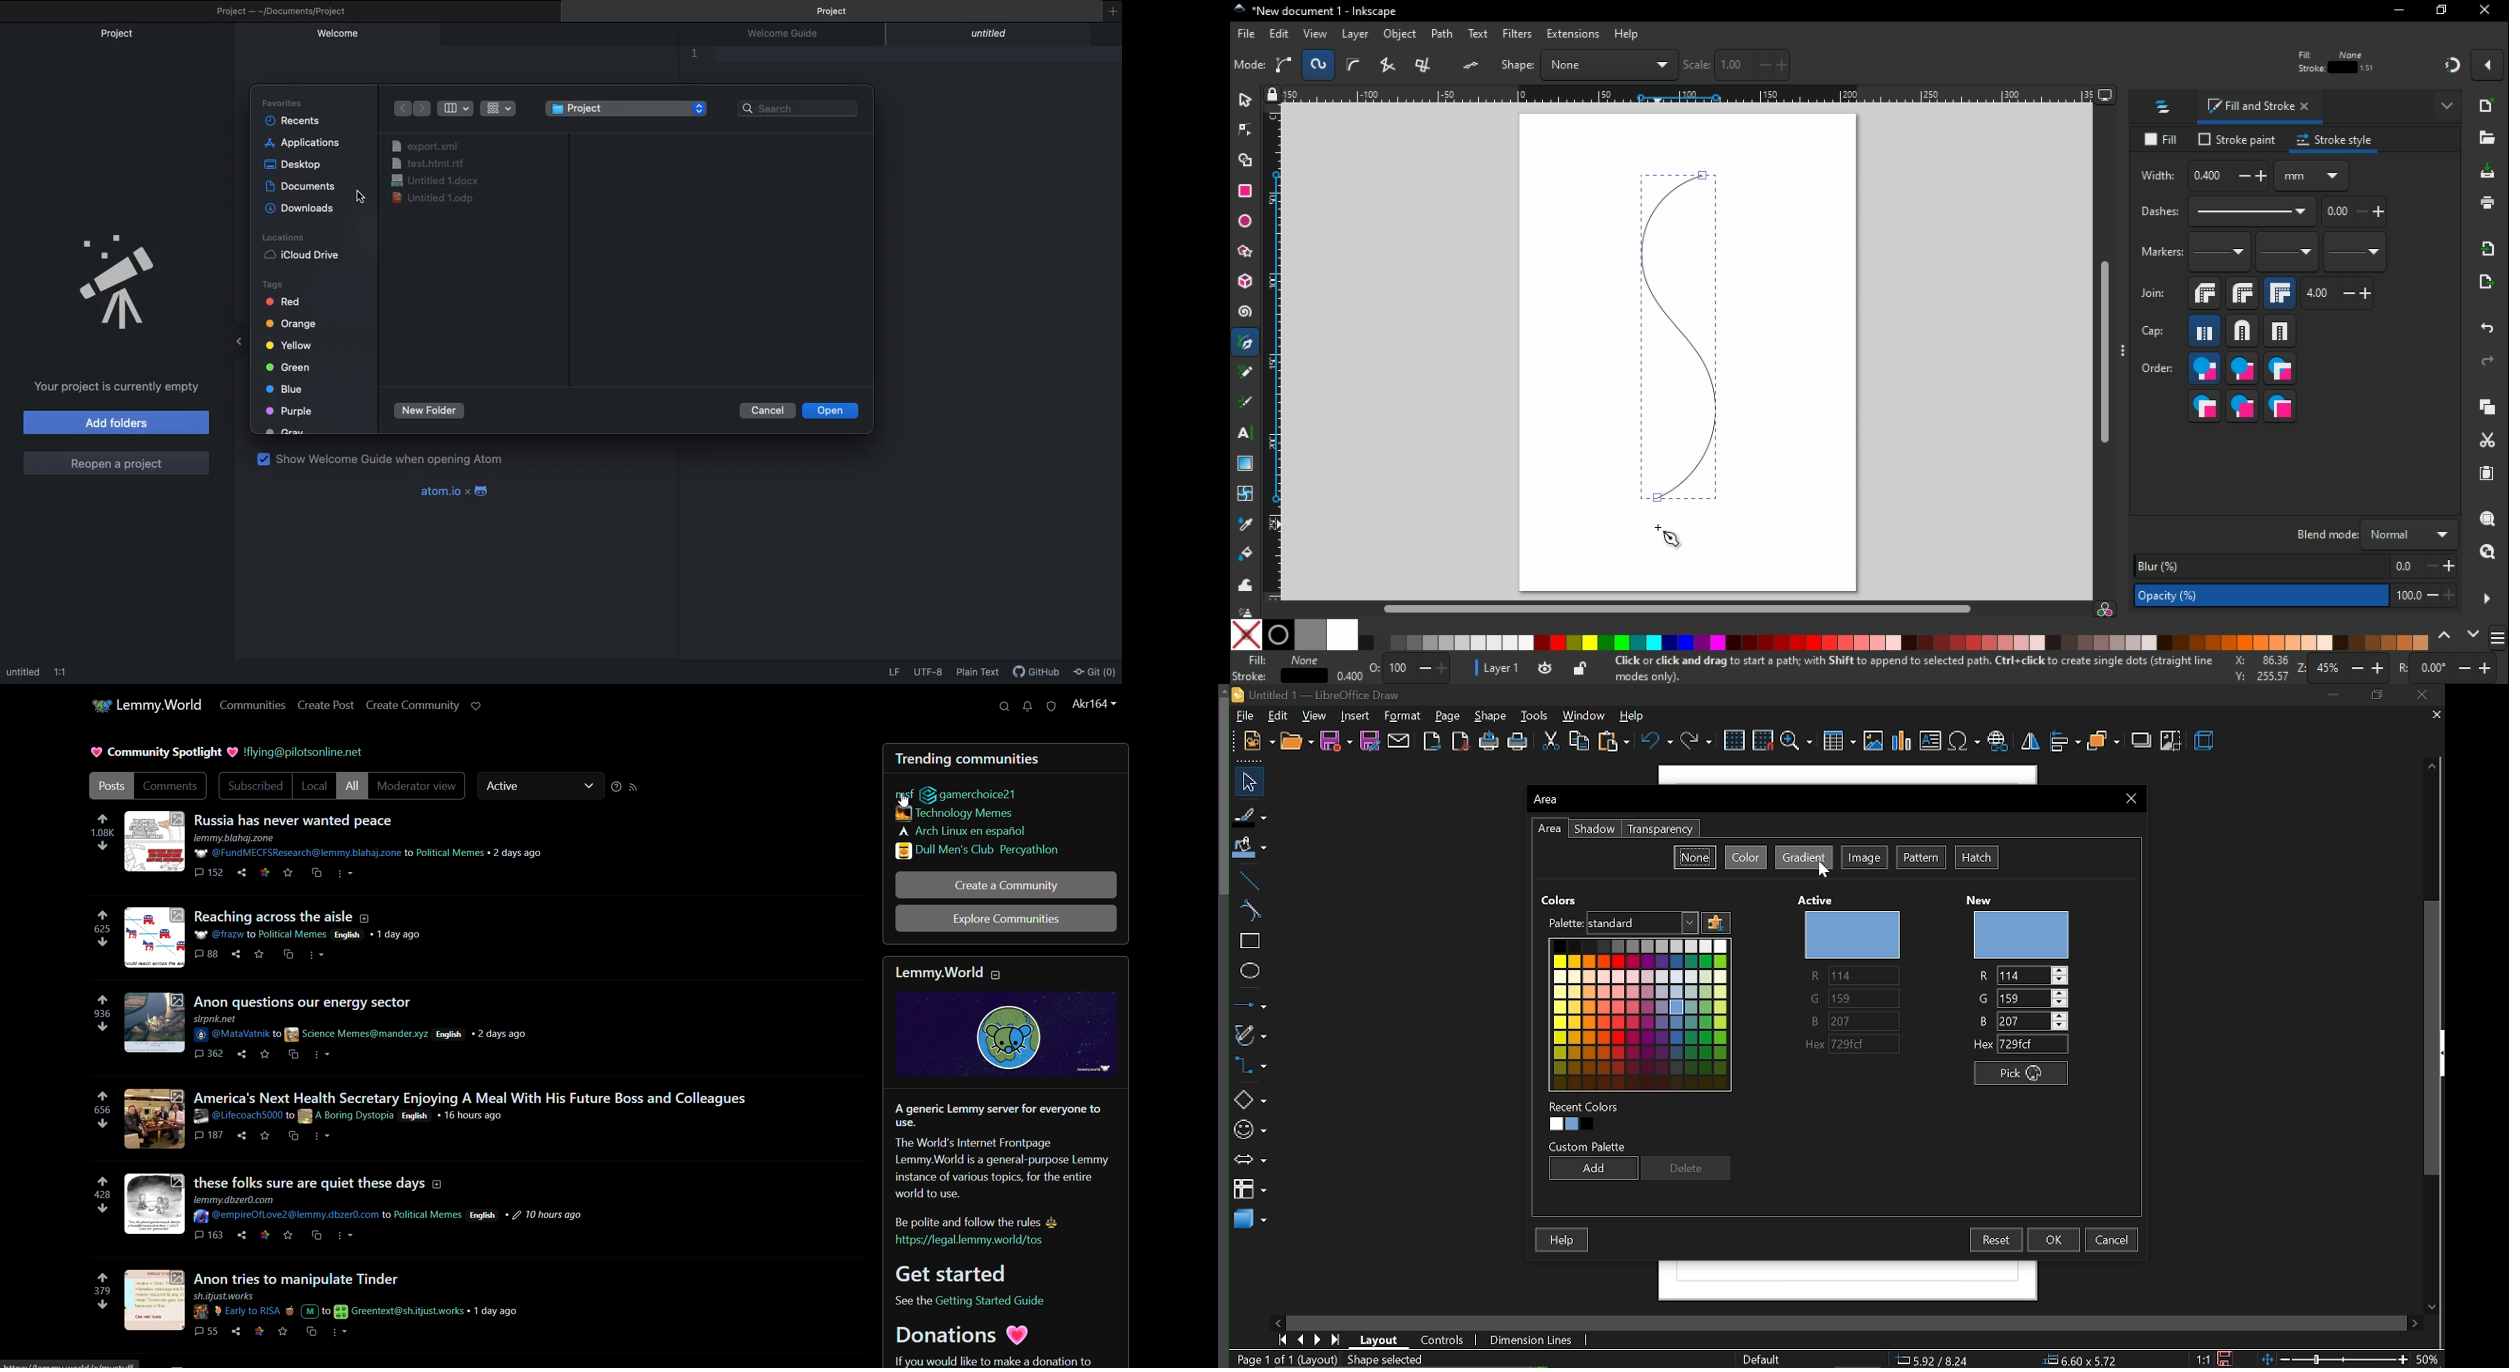 The width and height of the screenshot is (2520, 1372). I want to click on attach, so click(1401, 742).